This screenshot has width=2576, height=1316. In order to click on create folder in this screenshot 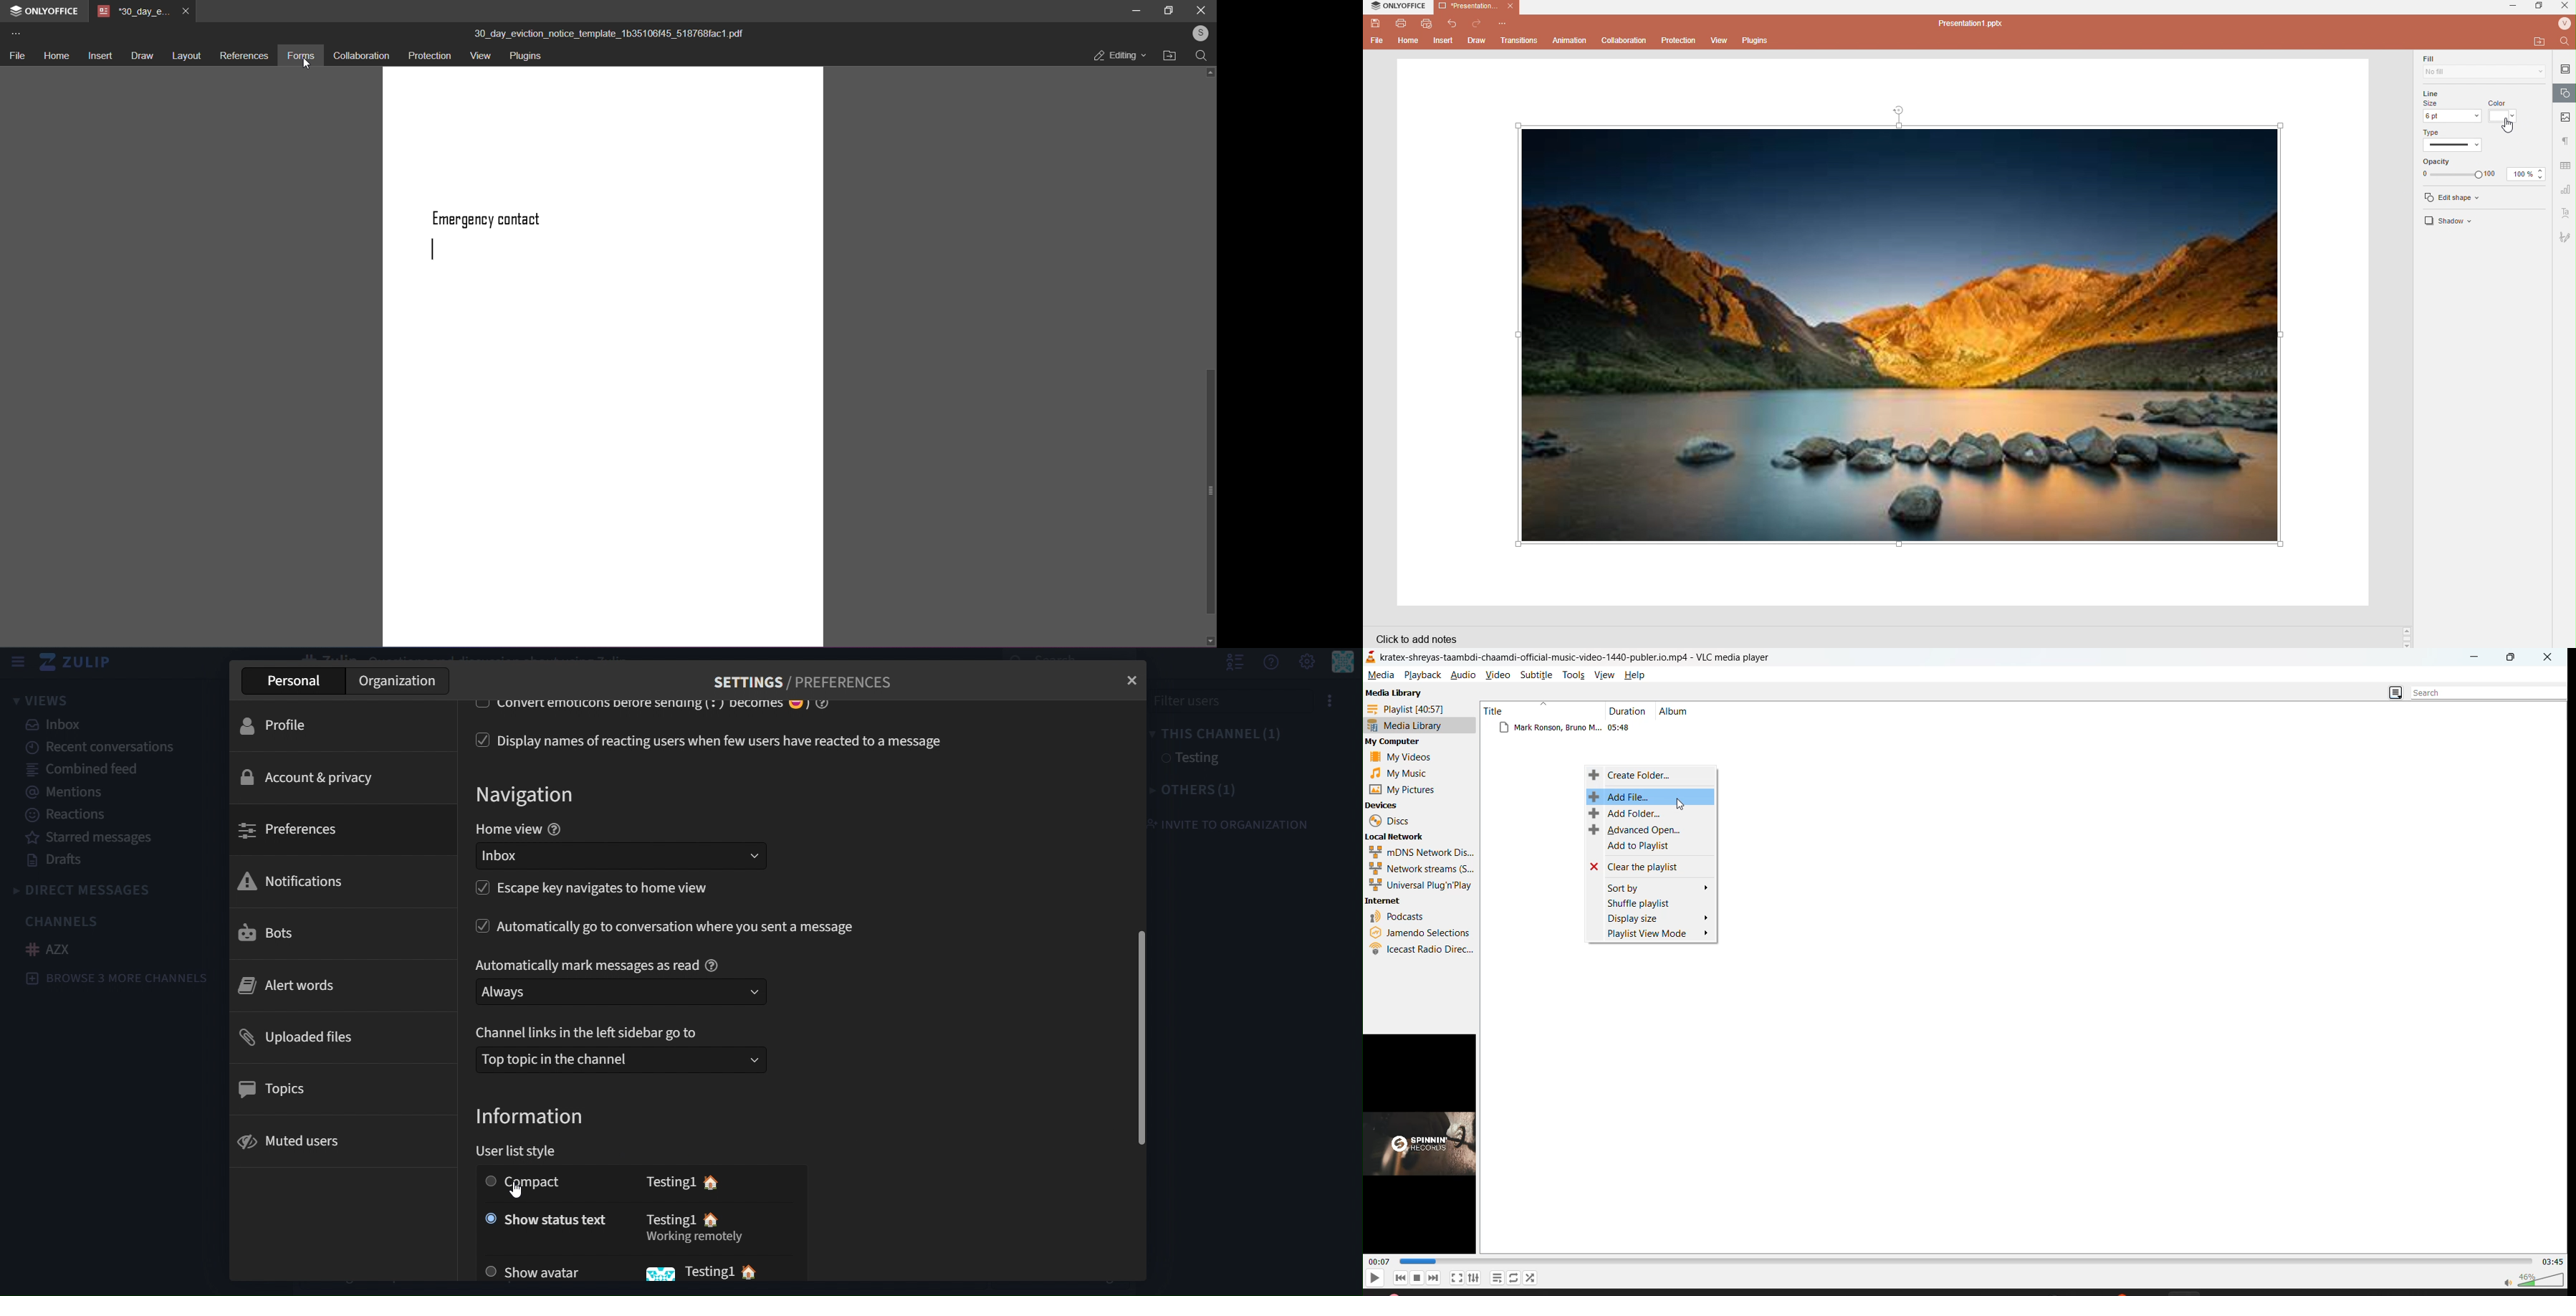, I will do `click(1632, 776)`.